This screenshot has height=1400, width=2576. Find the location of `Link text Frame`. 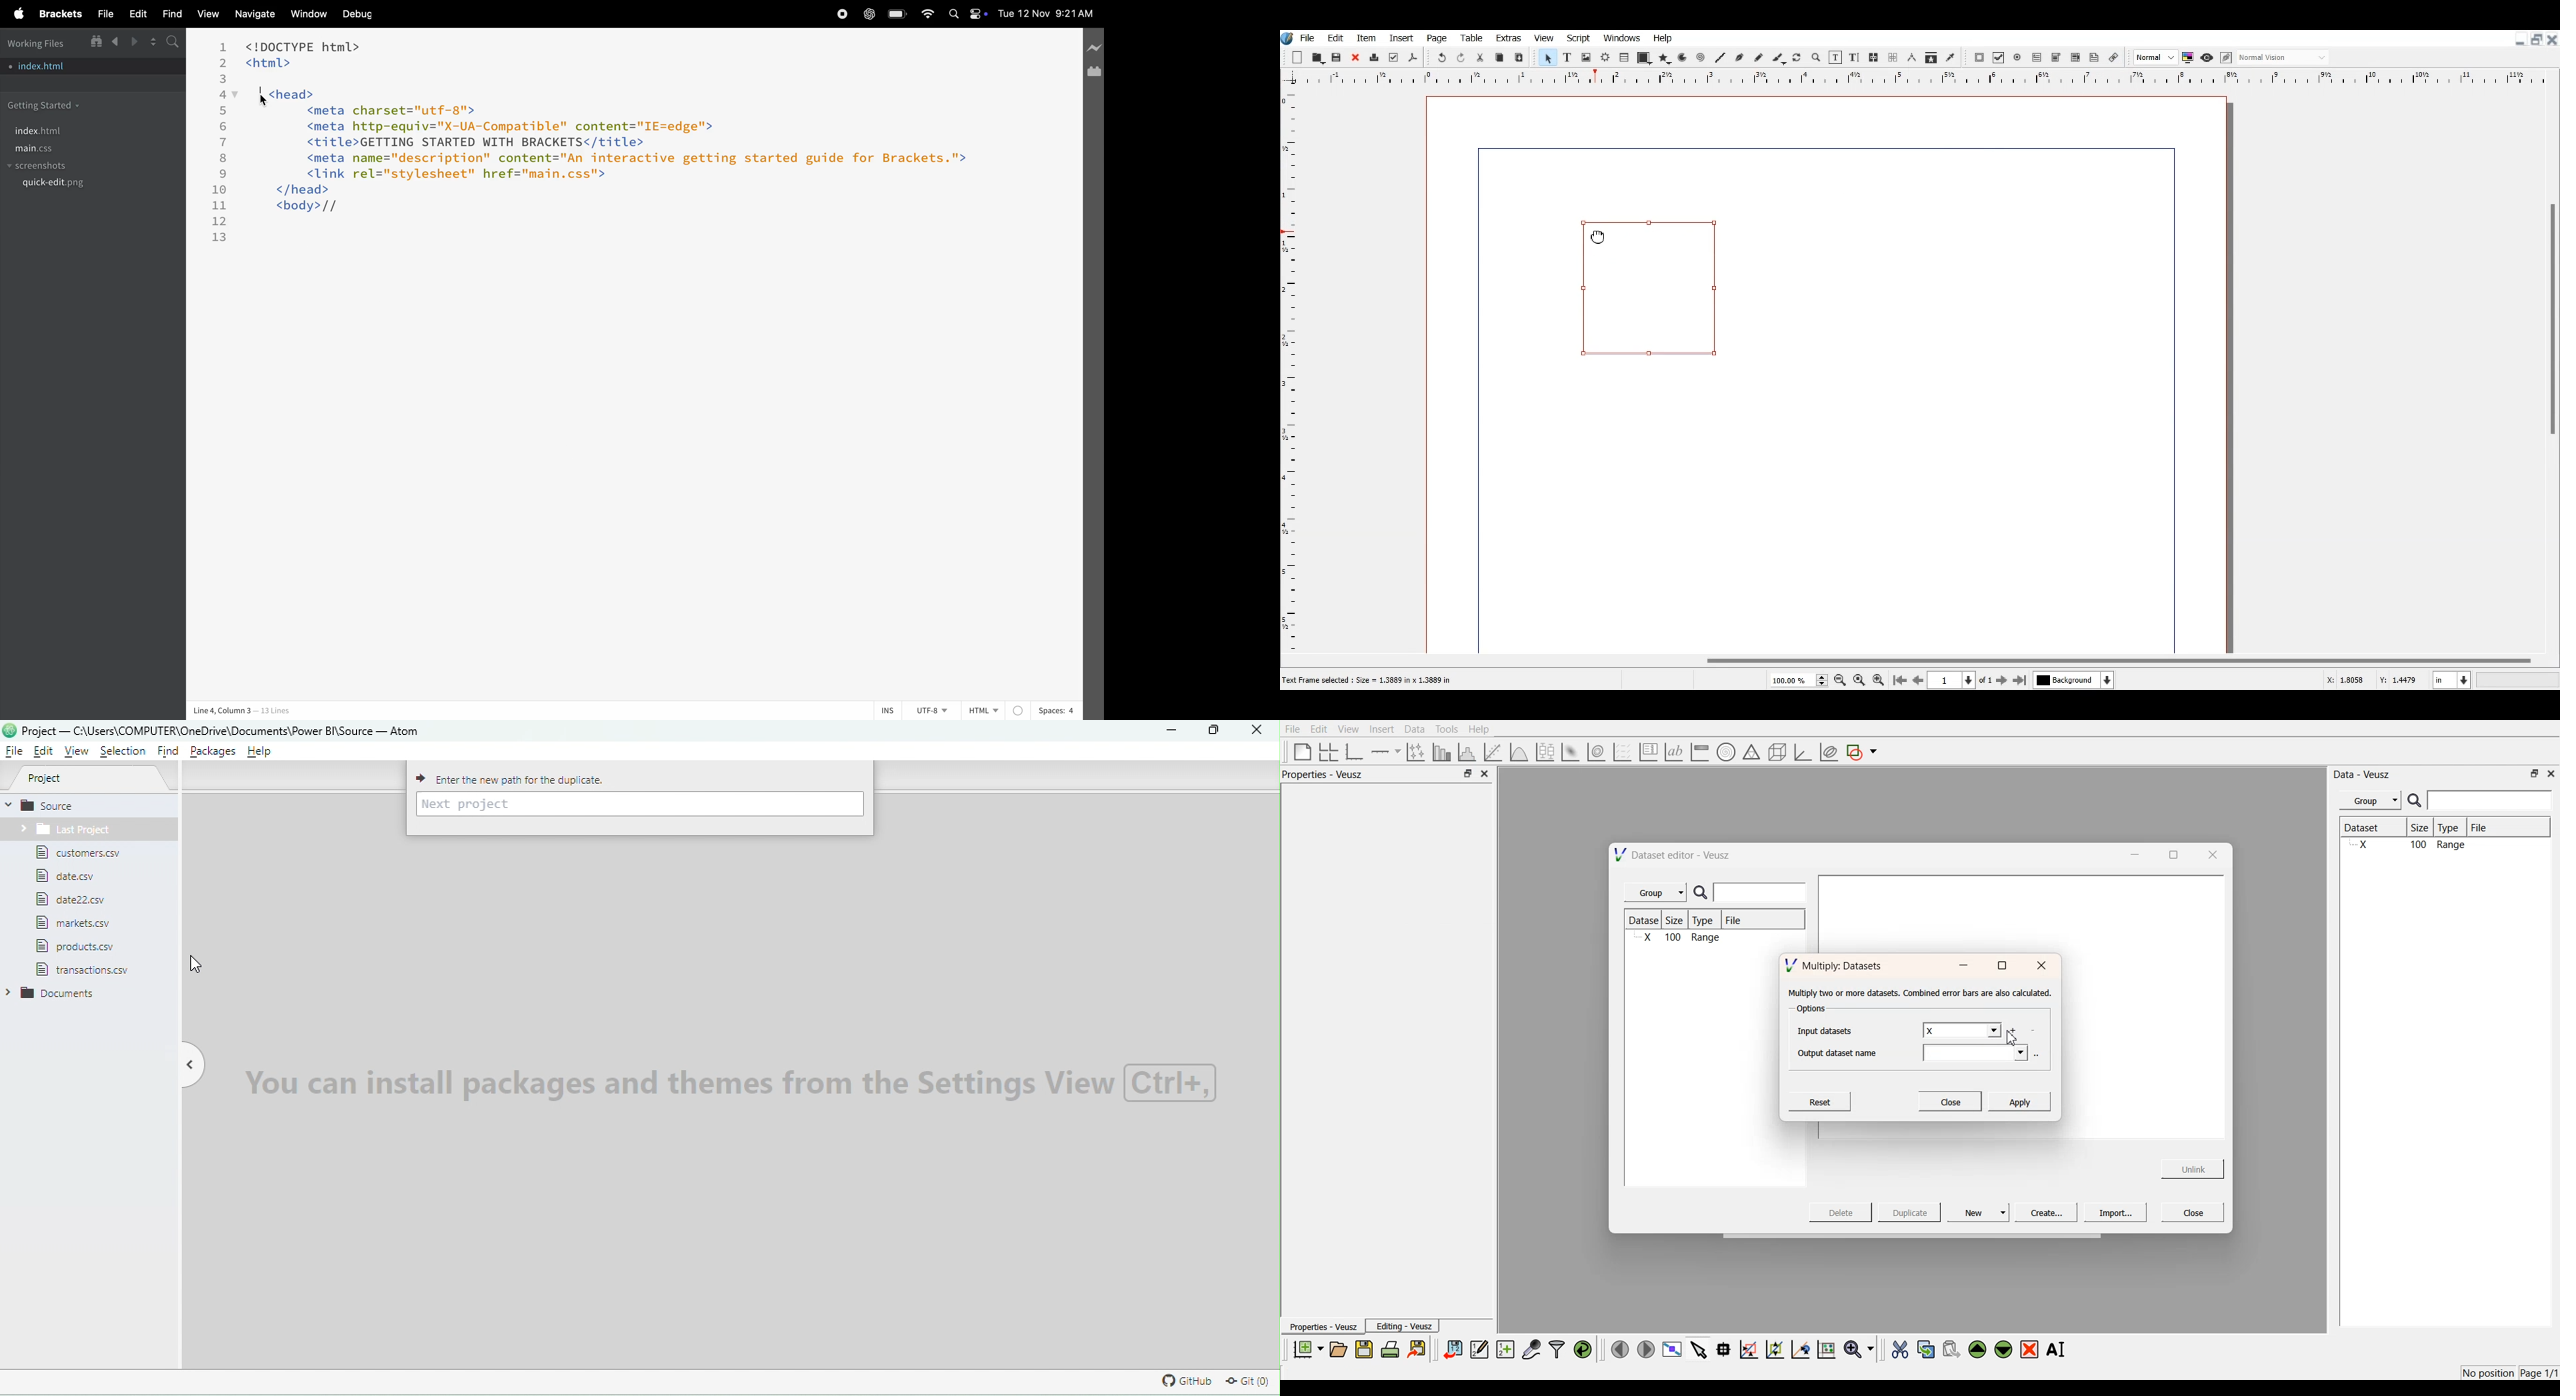

Link text Frame is located at coordinates (1874, 57).